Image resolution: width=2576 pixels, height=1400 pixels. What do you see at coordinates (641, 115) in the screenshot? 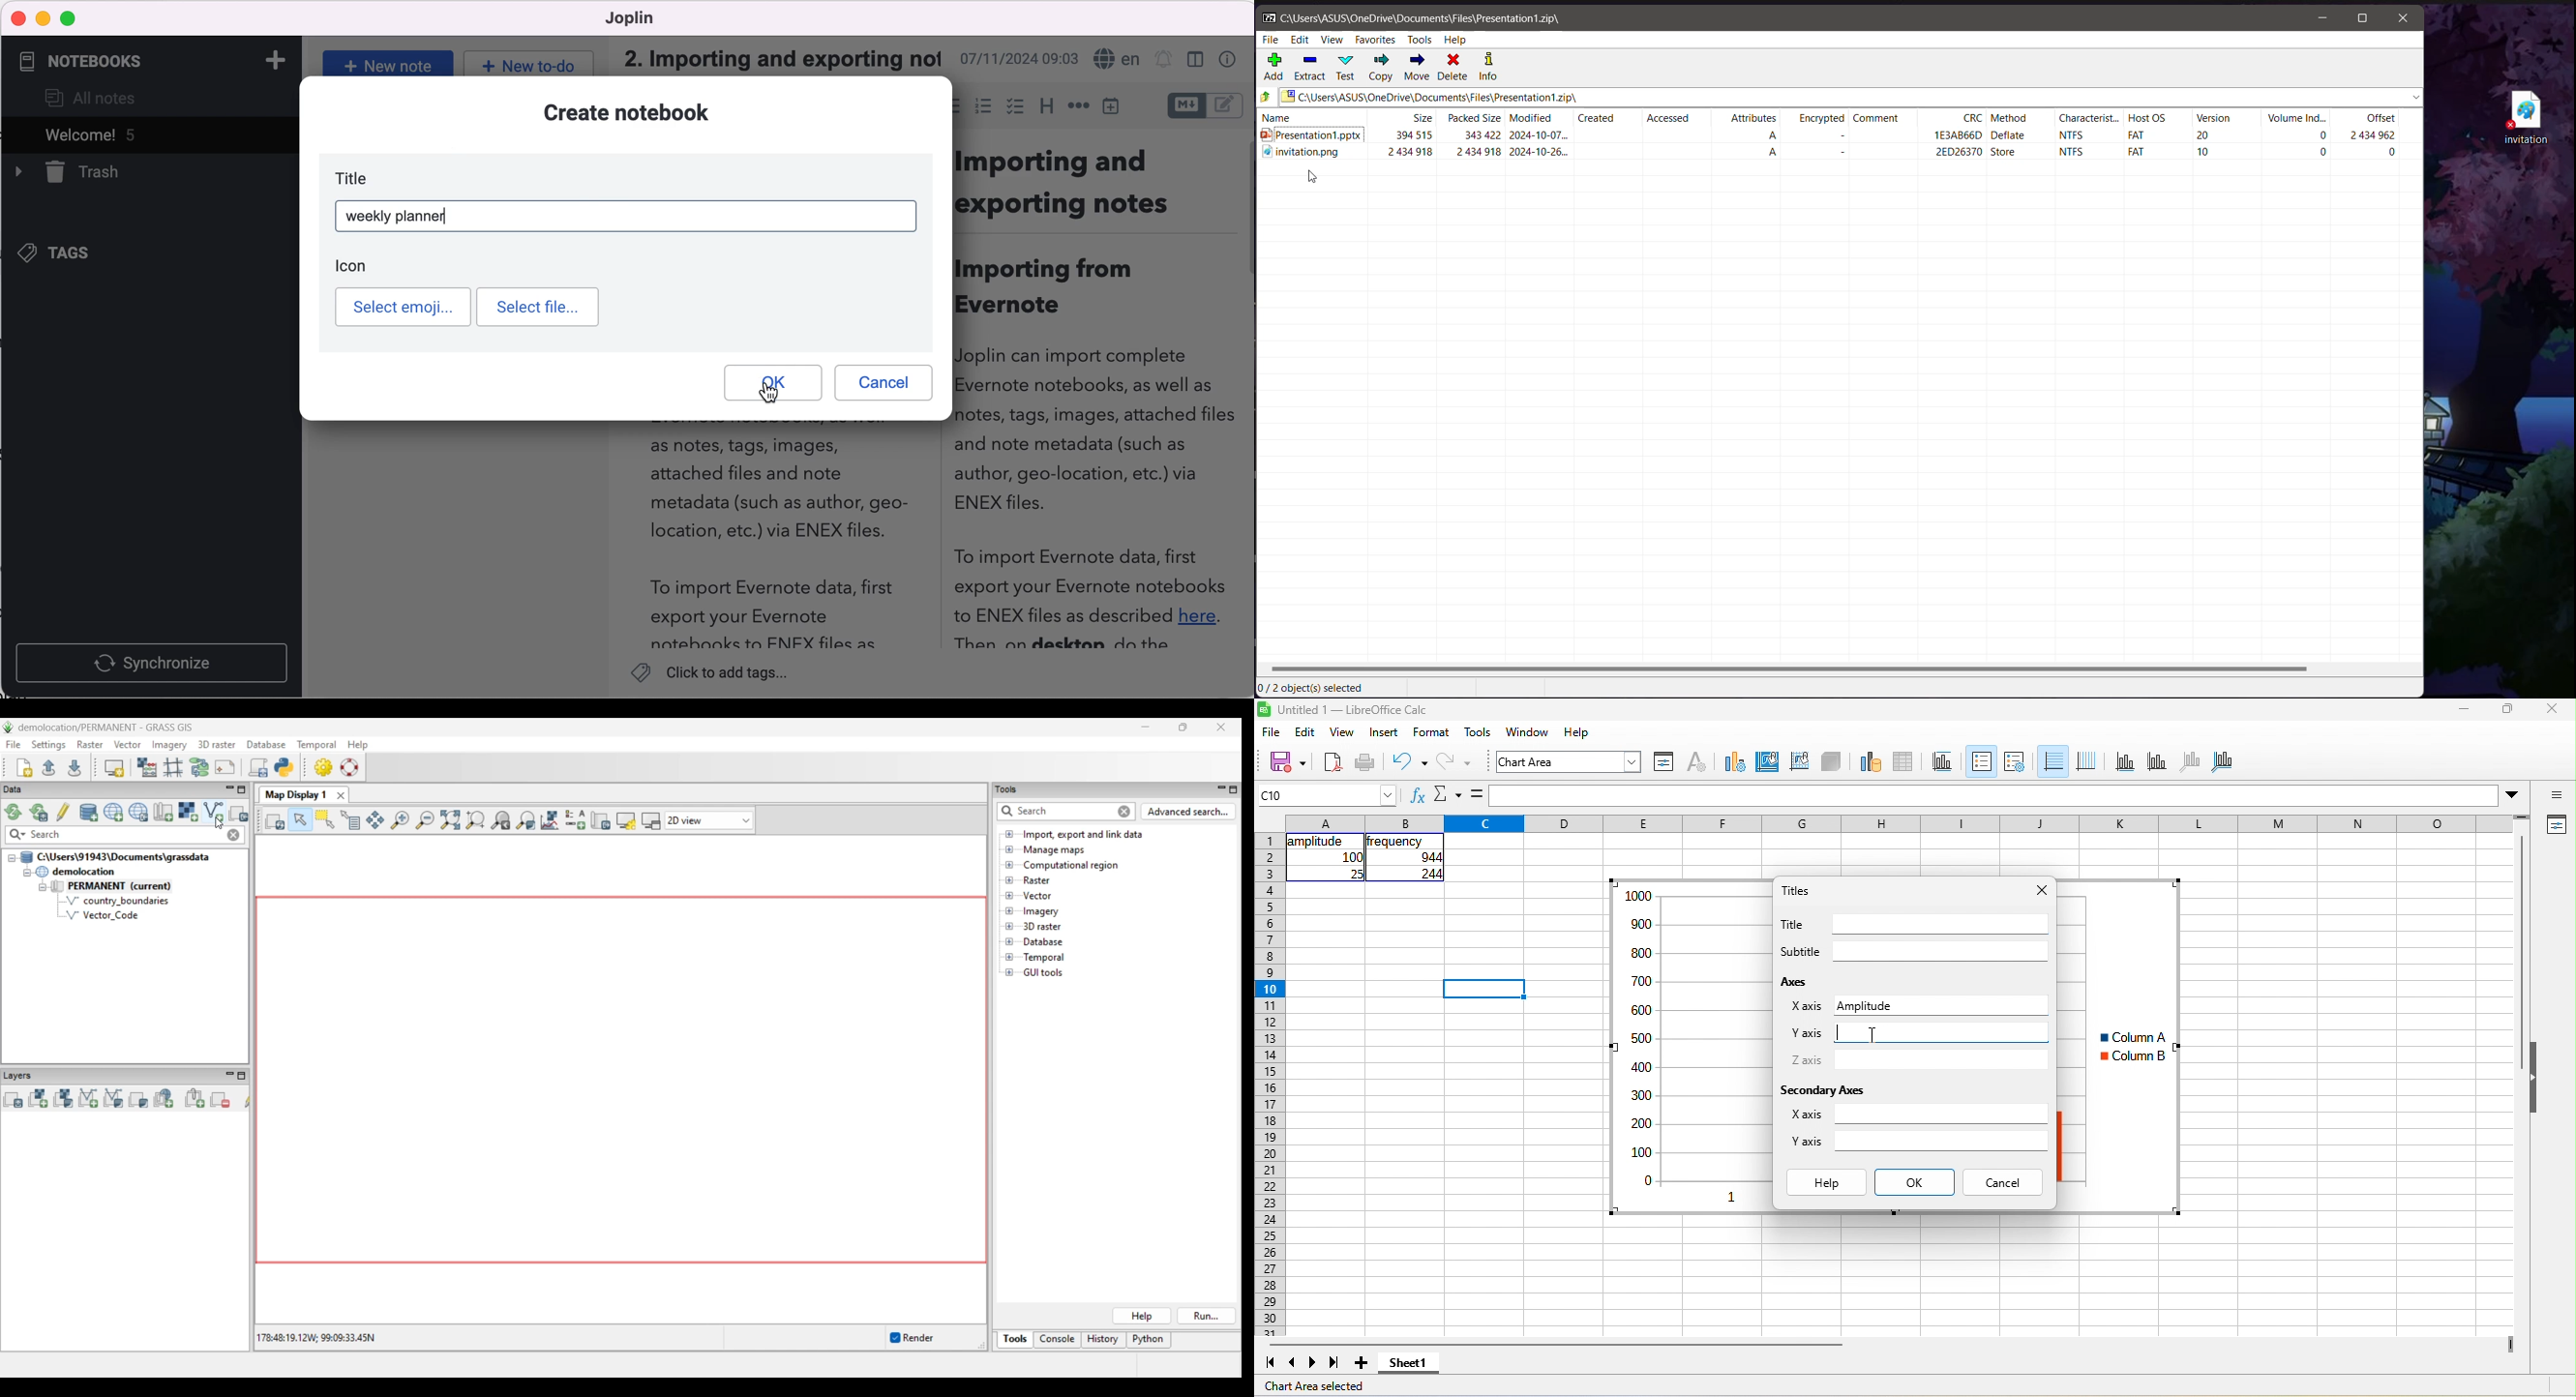
I see `create notebook` at bounding box center [641, 115].